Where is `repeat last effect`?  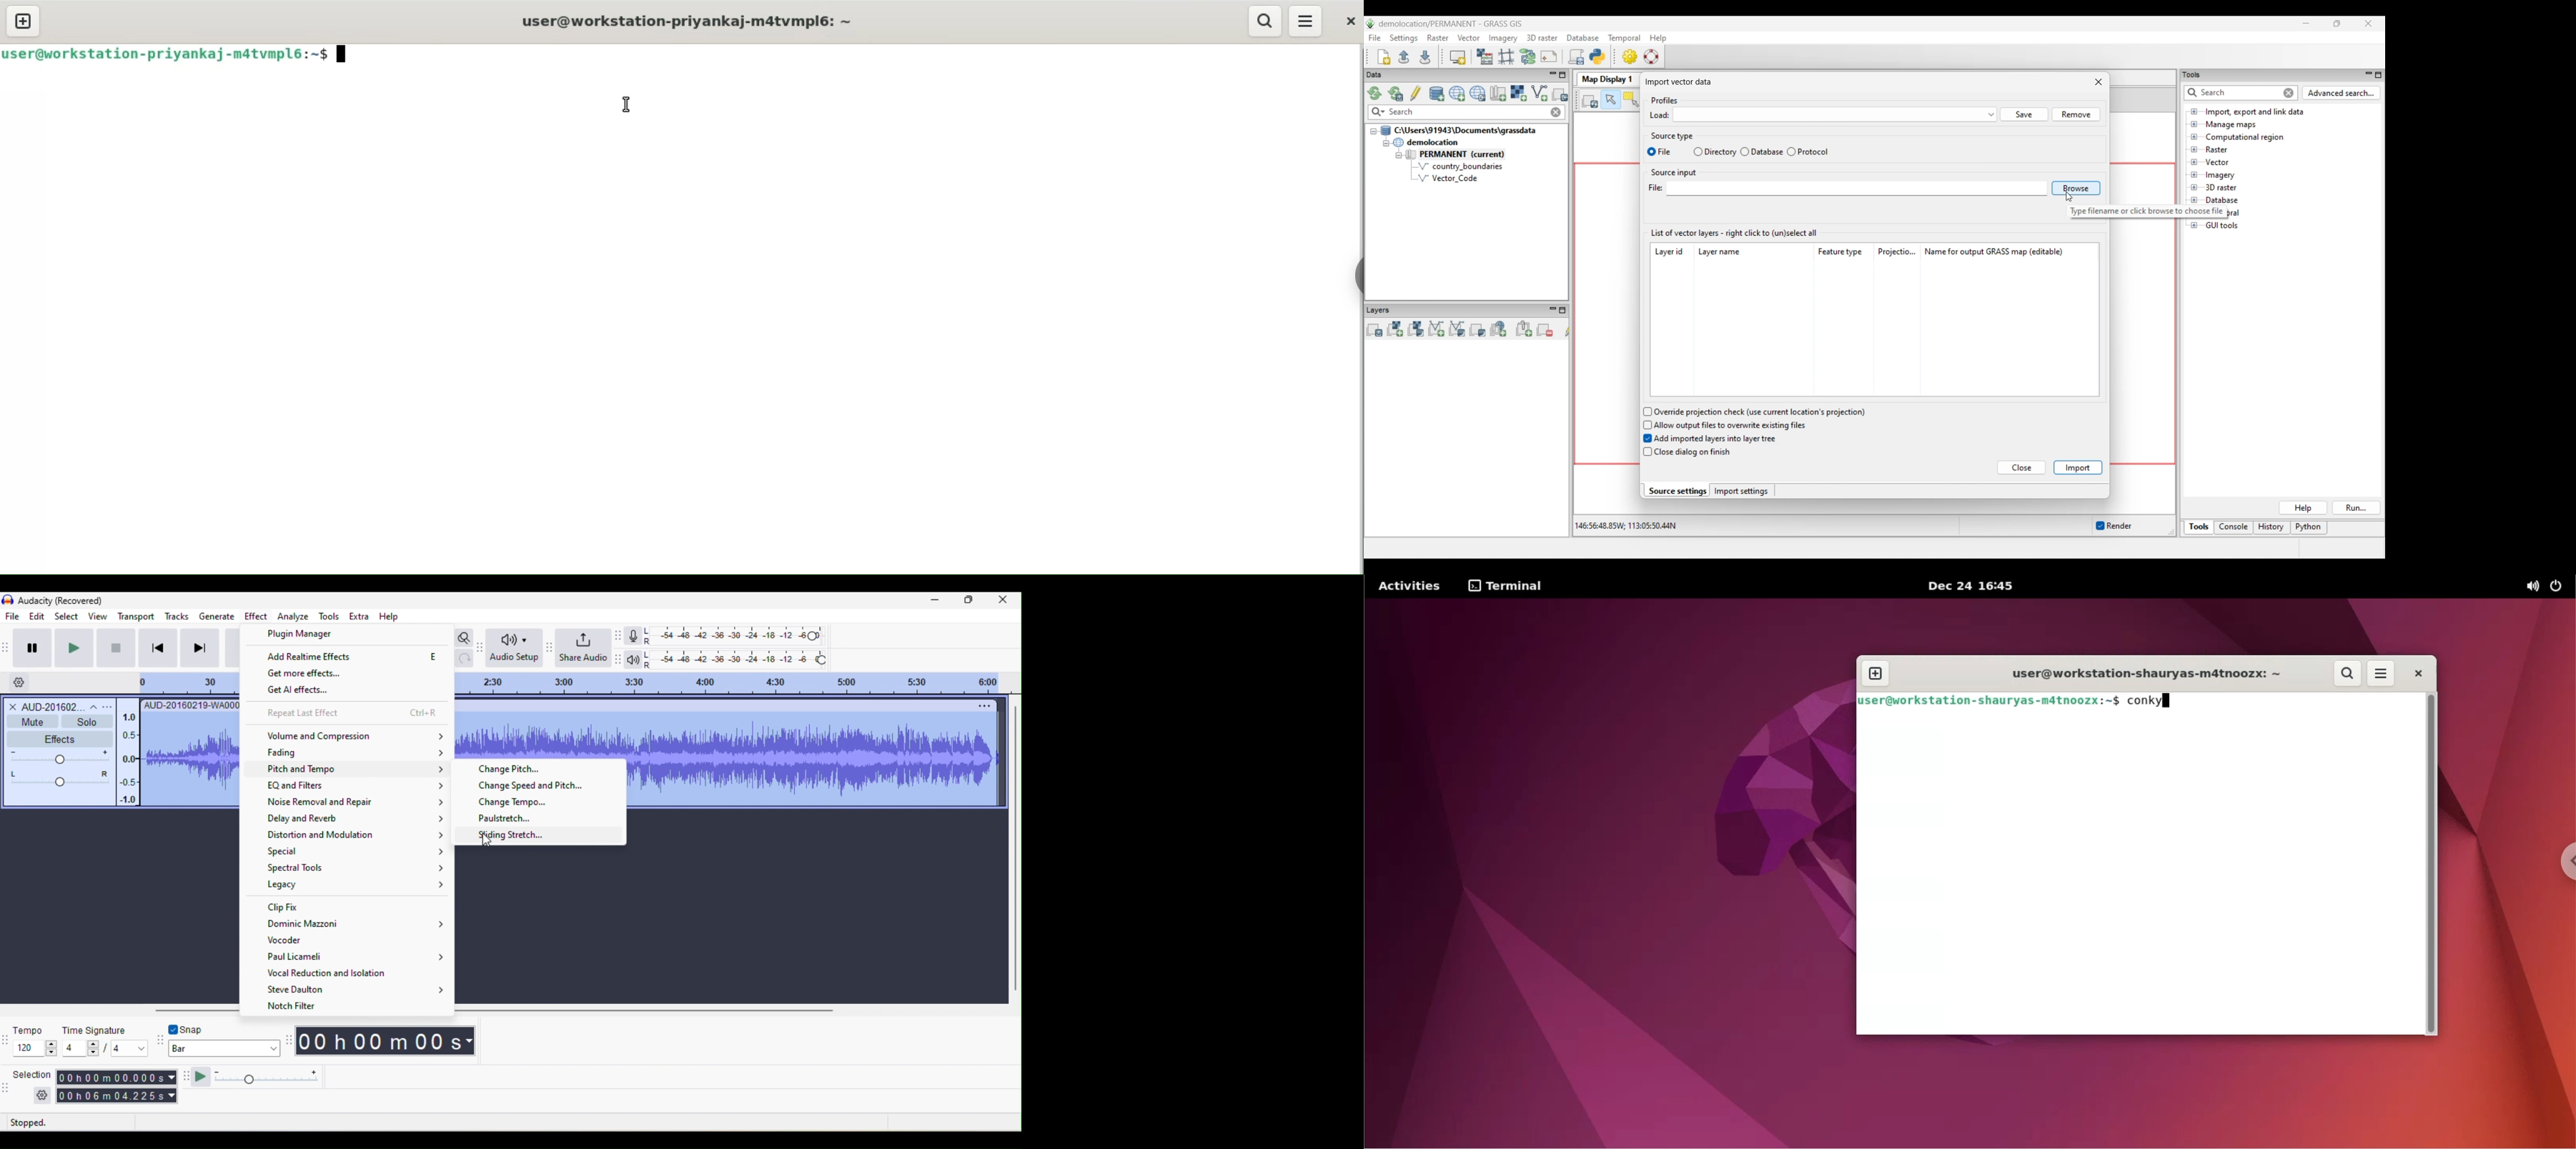
repeat last effect is located at coordinates (354, 713).